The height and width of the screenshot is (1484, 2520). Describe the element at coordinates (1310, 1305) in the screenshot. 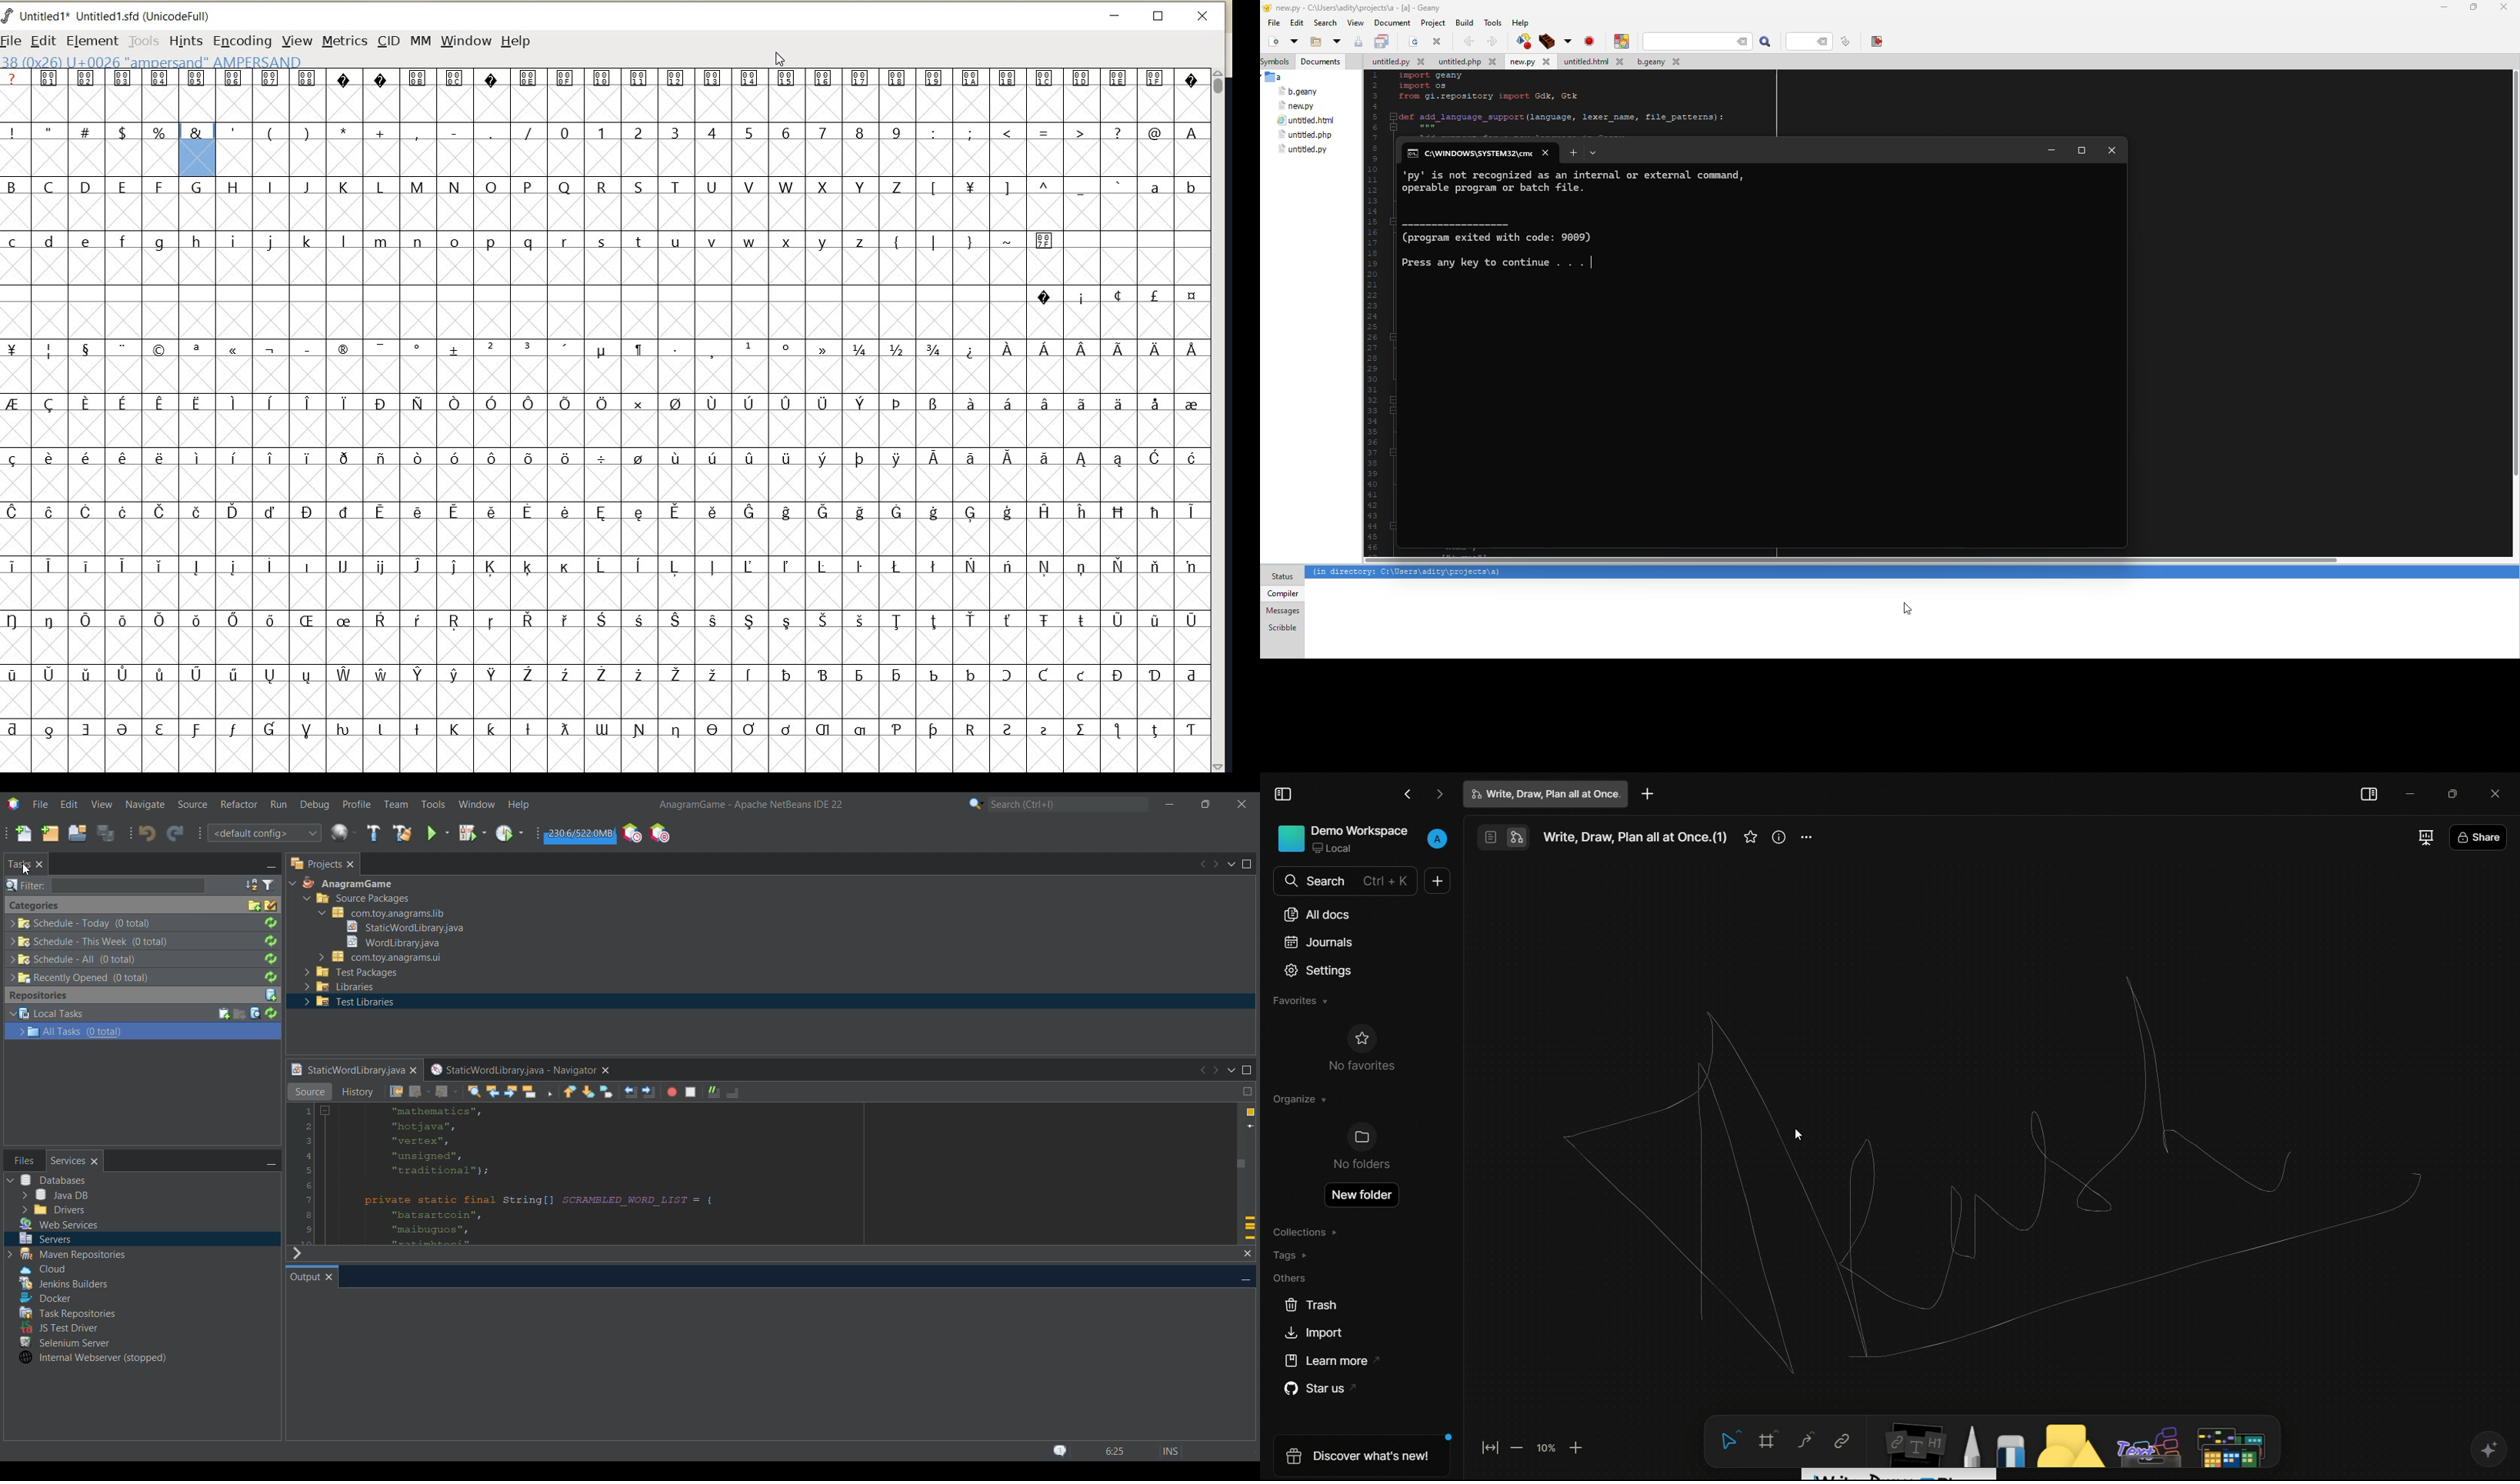

I see `trash` at that location.